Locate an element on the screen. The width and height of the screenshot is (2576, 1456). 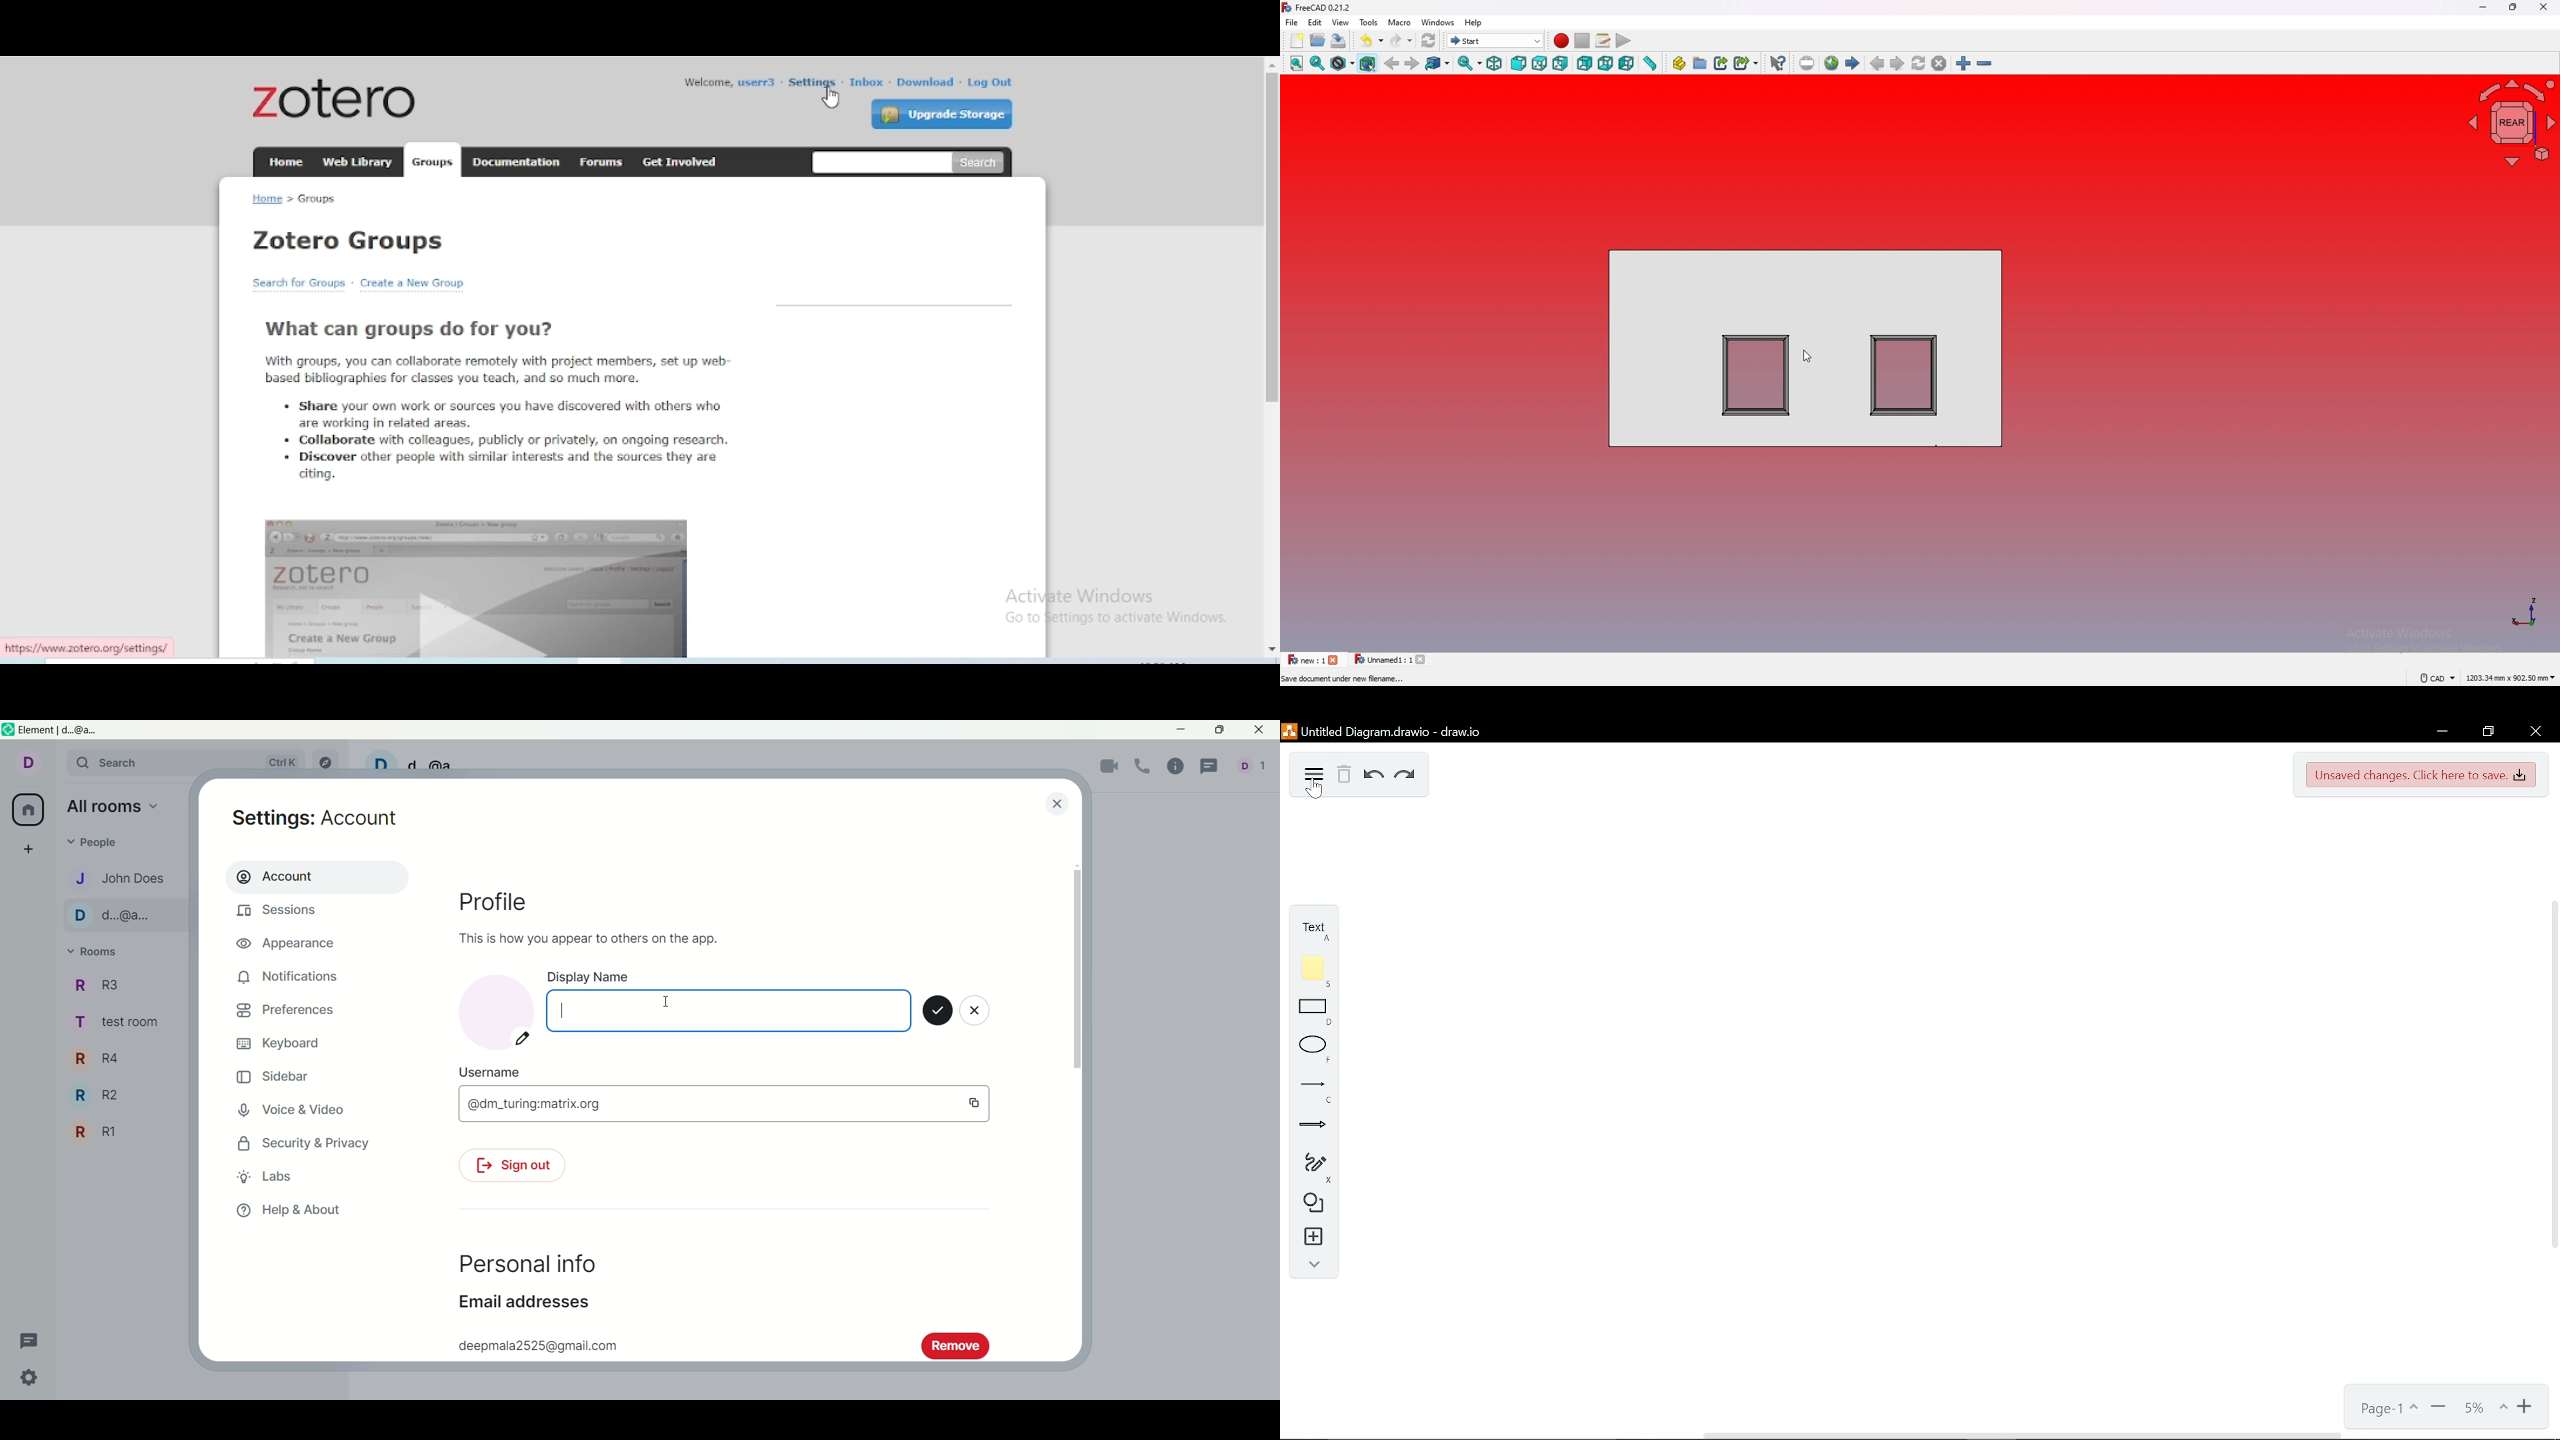
UNsaved changes. Click here to save is located at coordinates (2421, 776).